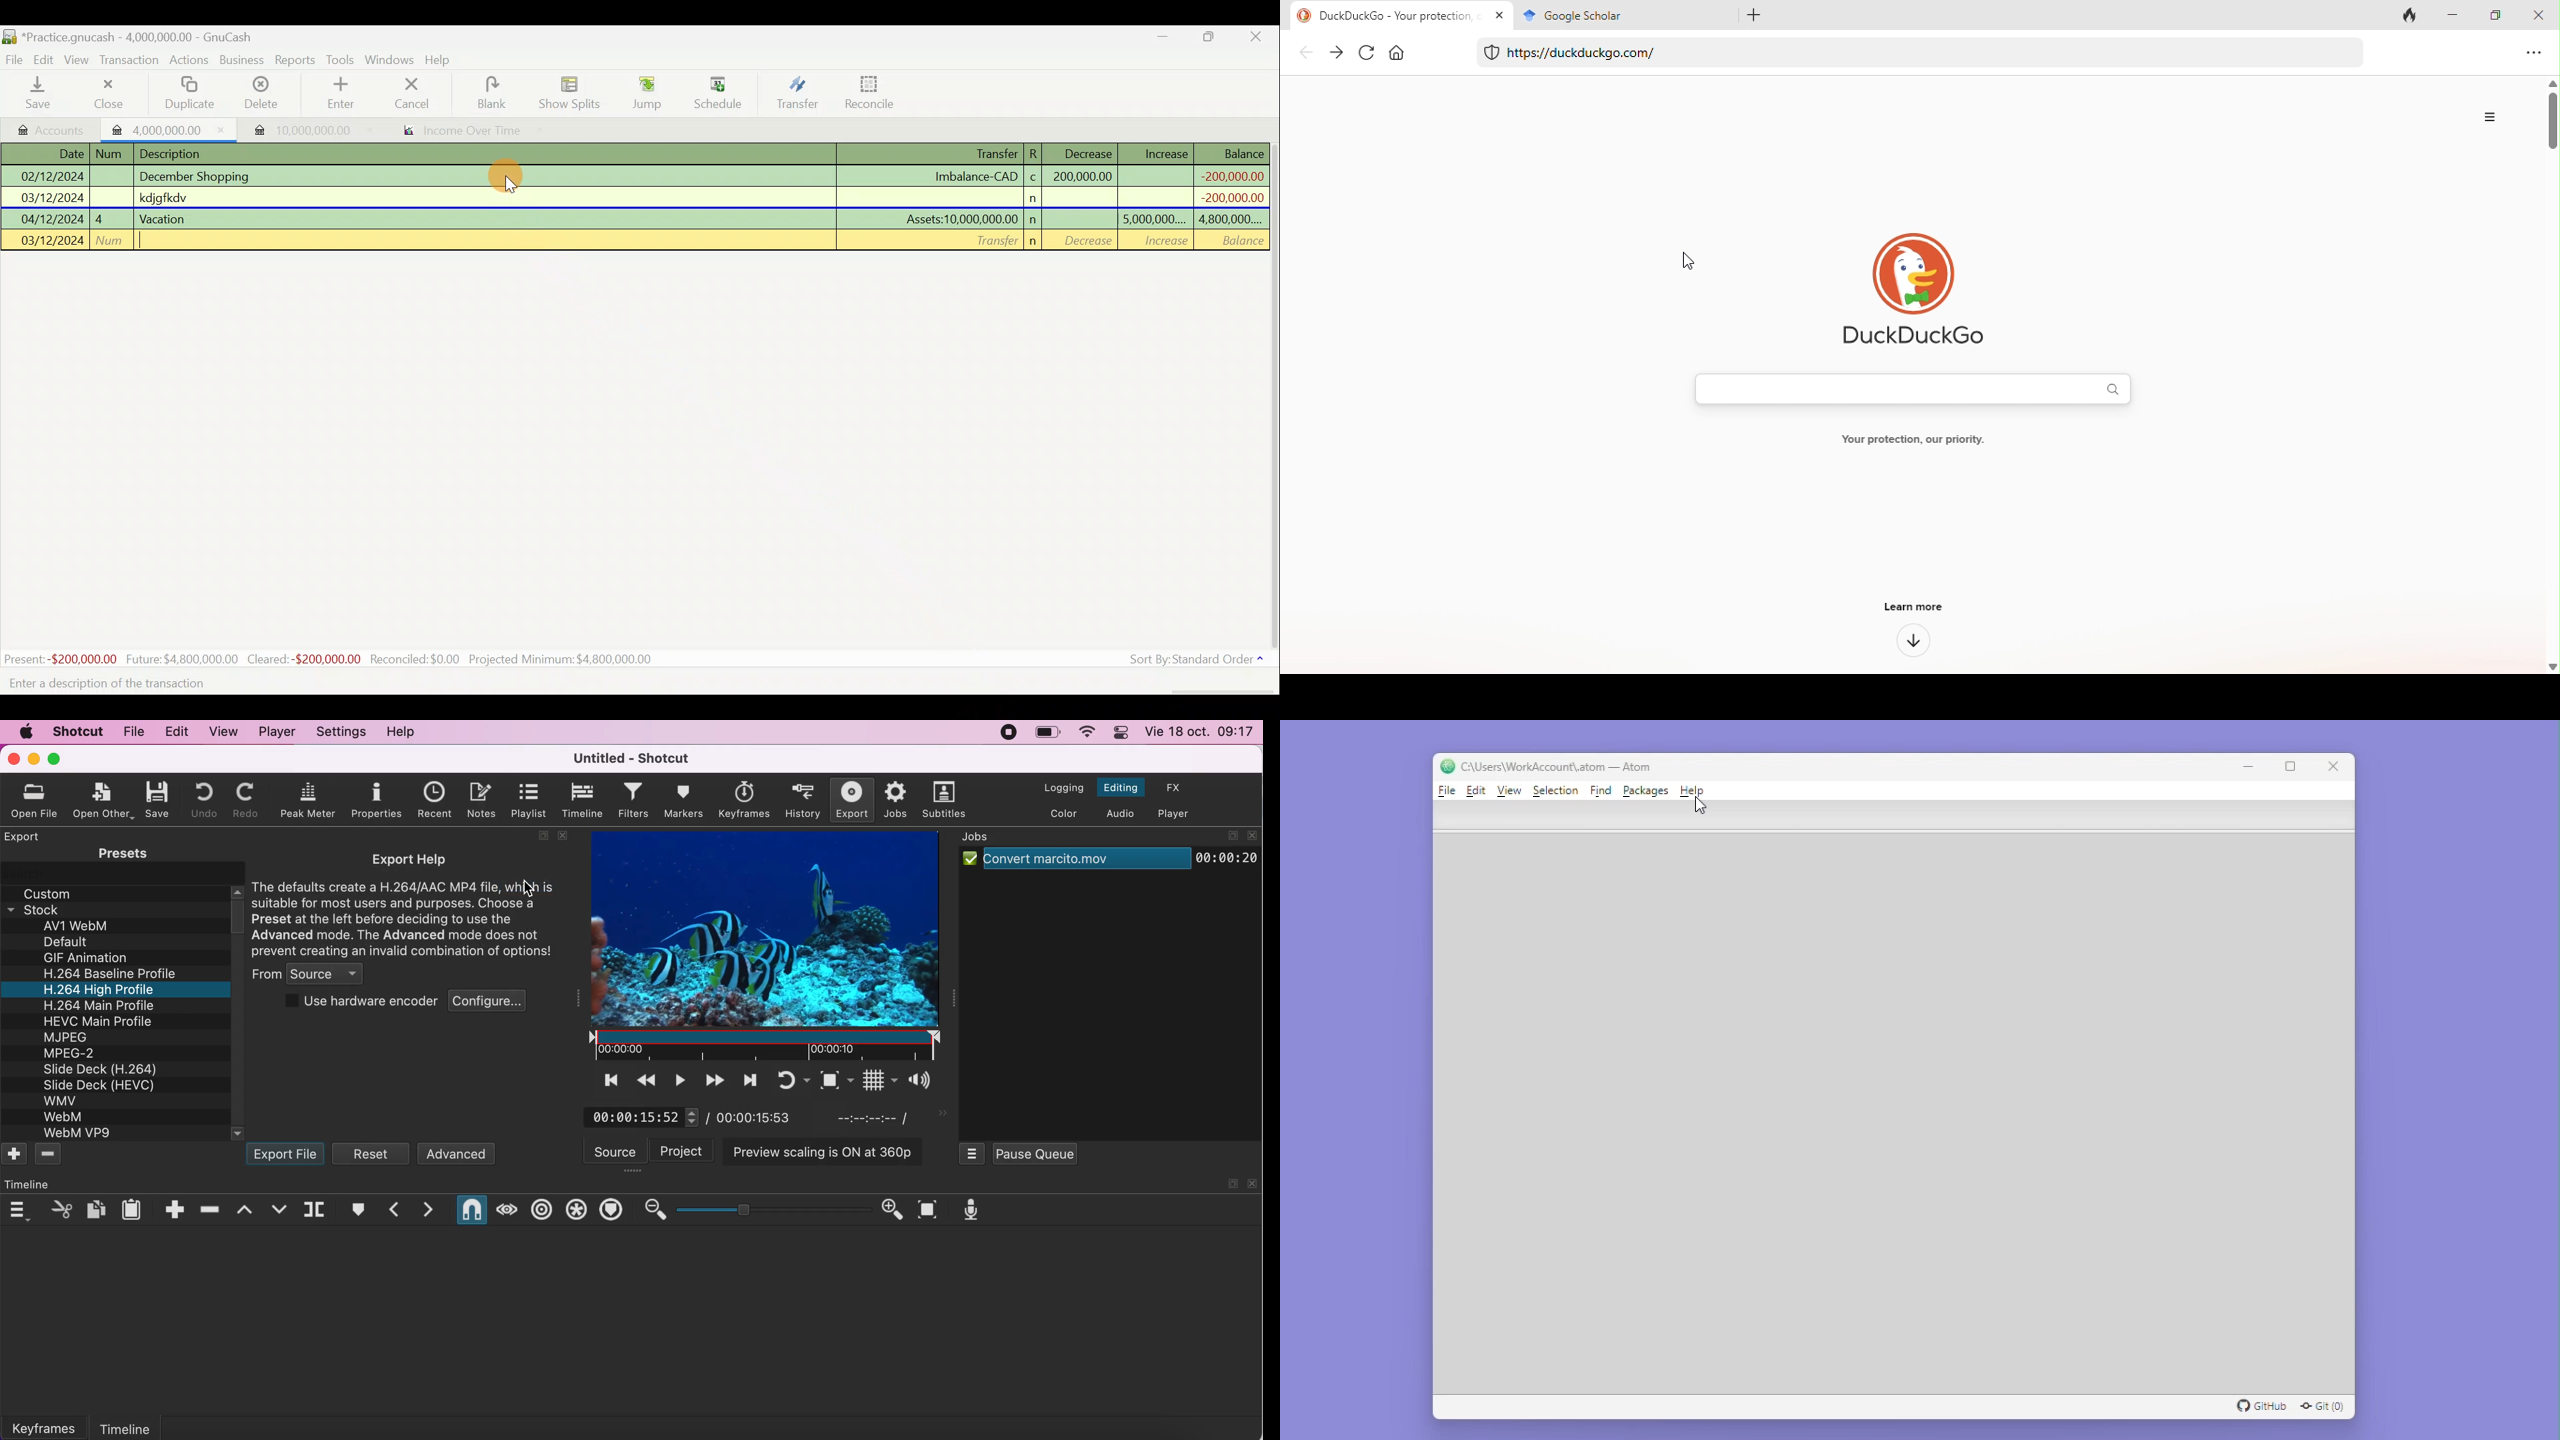 Image resolution: width=2576 pixels, height=1456 pixels. Describe the element at coordinates (686, 801) in the screenshot. I see `markers` at that location.